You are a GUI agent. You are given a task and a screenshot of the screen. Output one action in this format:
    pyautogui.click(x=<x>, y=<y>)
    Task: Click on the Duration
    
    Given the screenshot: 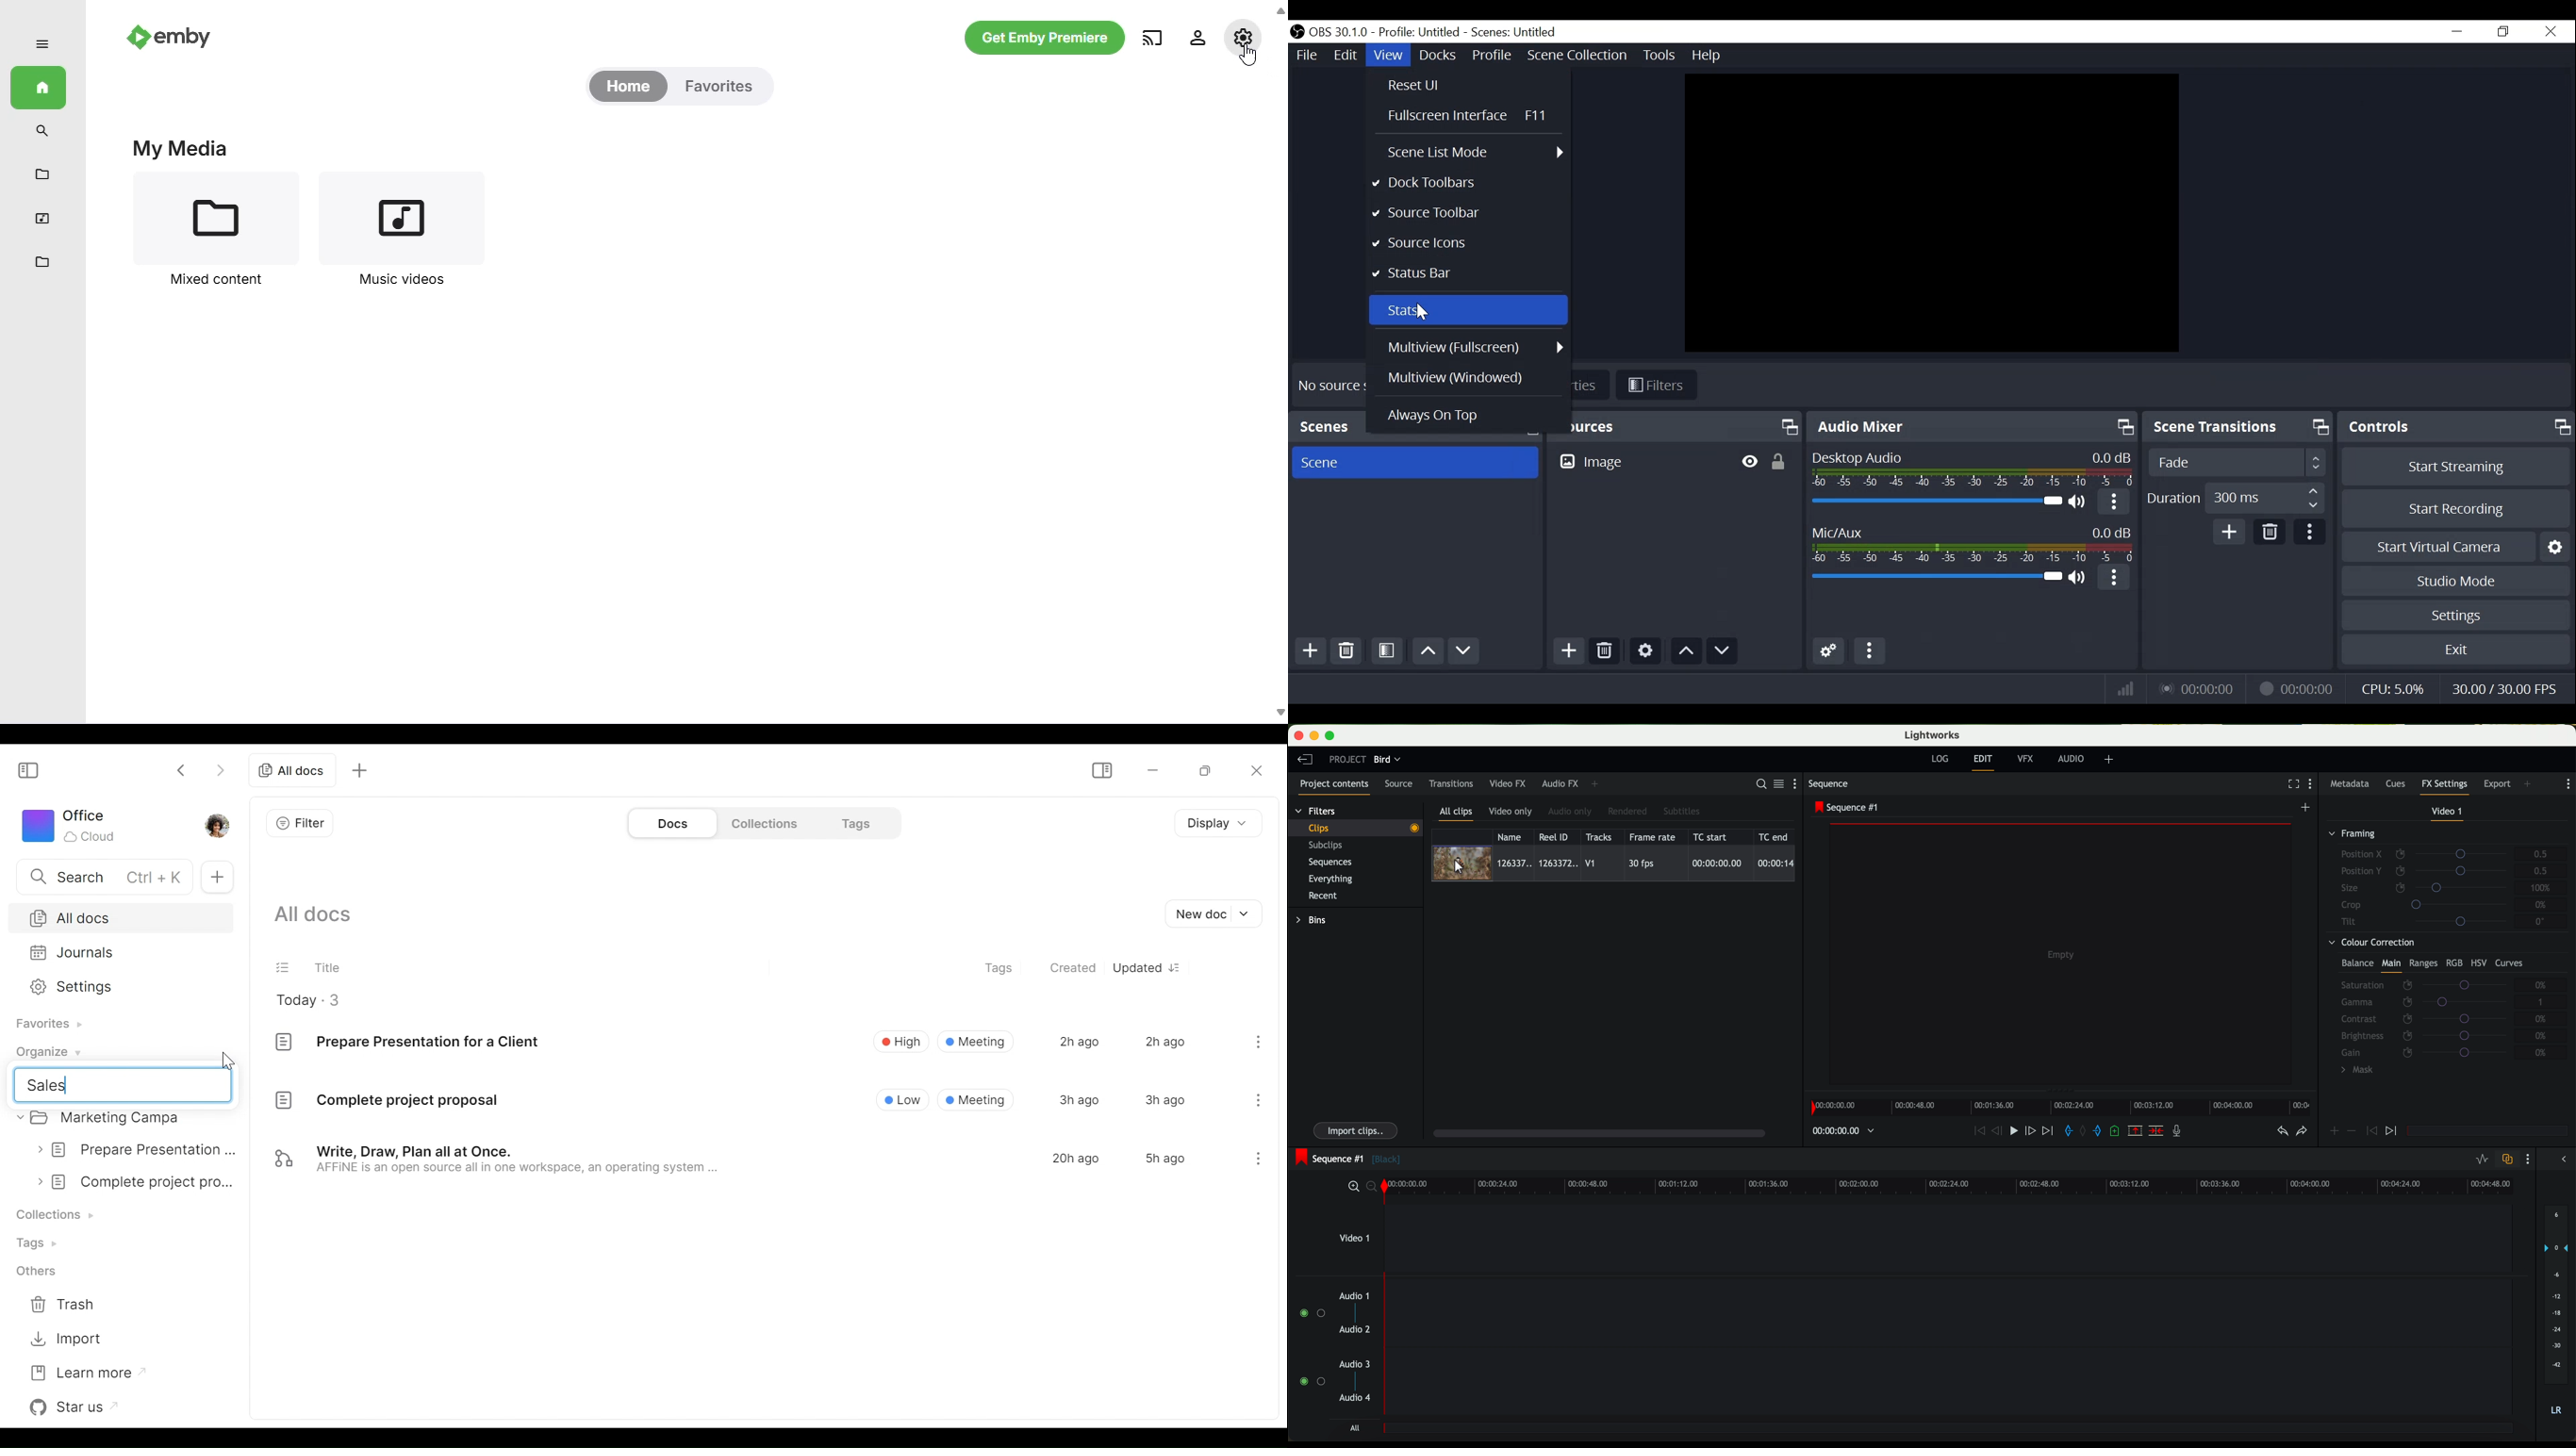 What is the action you would take?
    pyautogui.click(x=2235, y=500)
    